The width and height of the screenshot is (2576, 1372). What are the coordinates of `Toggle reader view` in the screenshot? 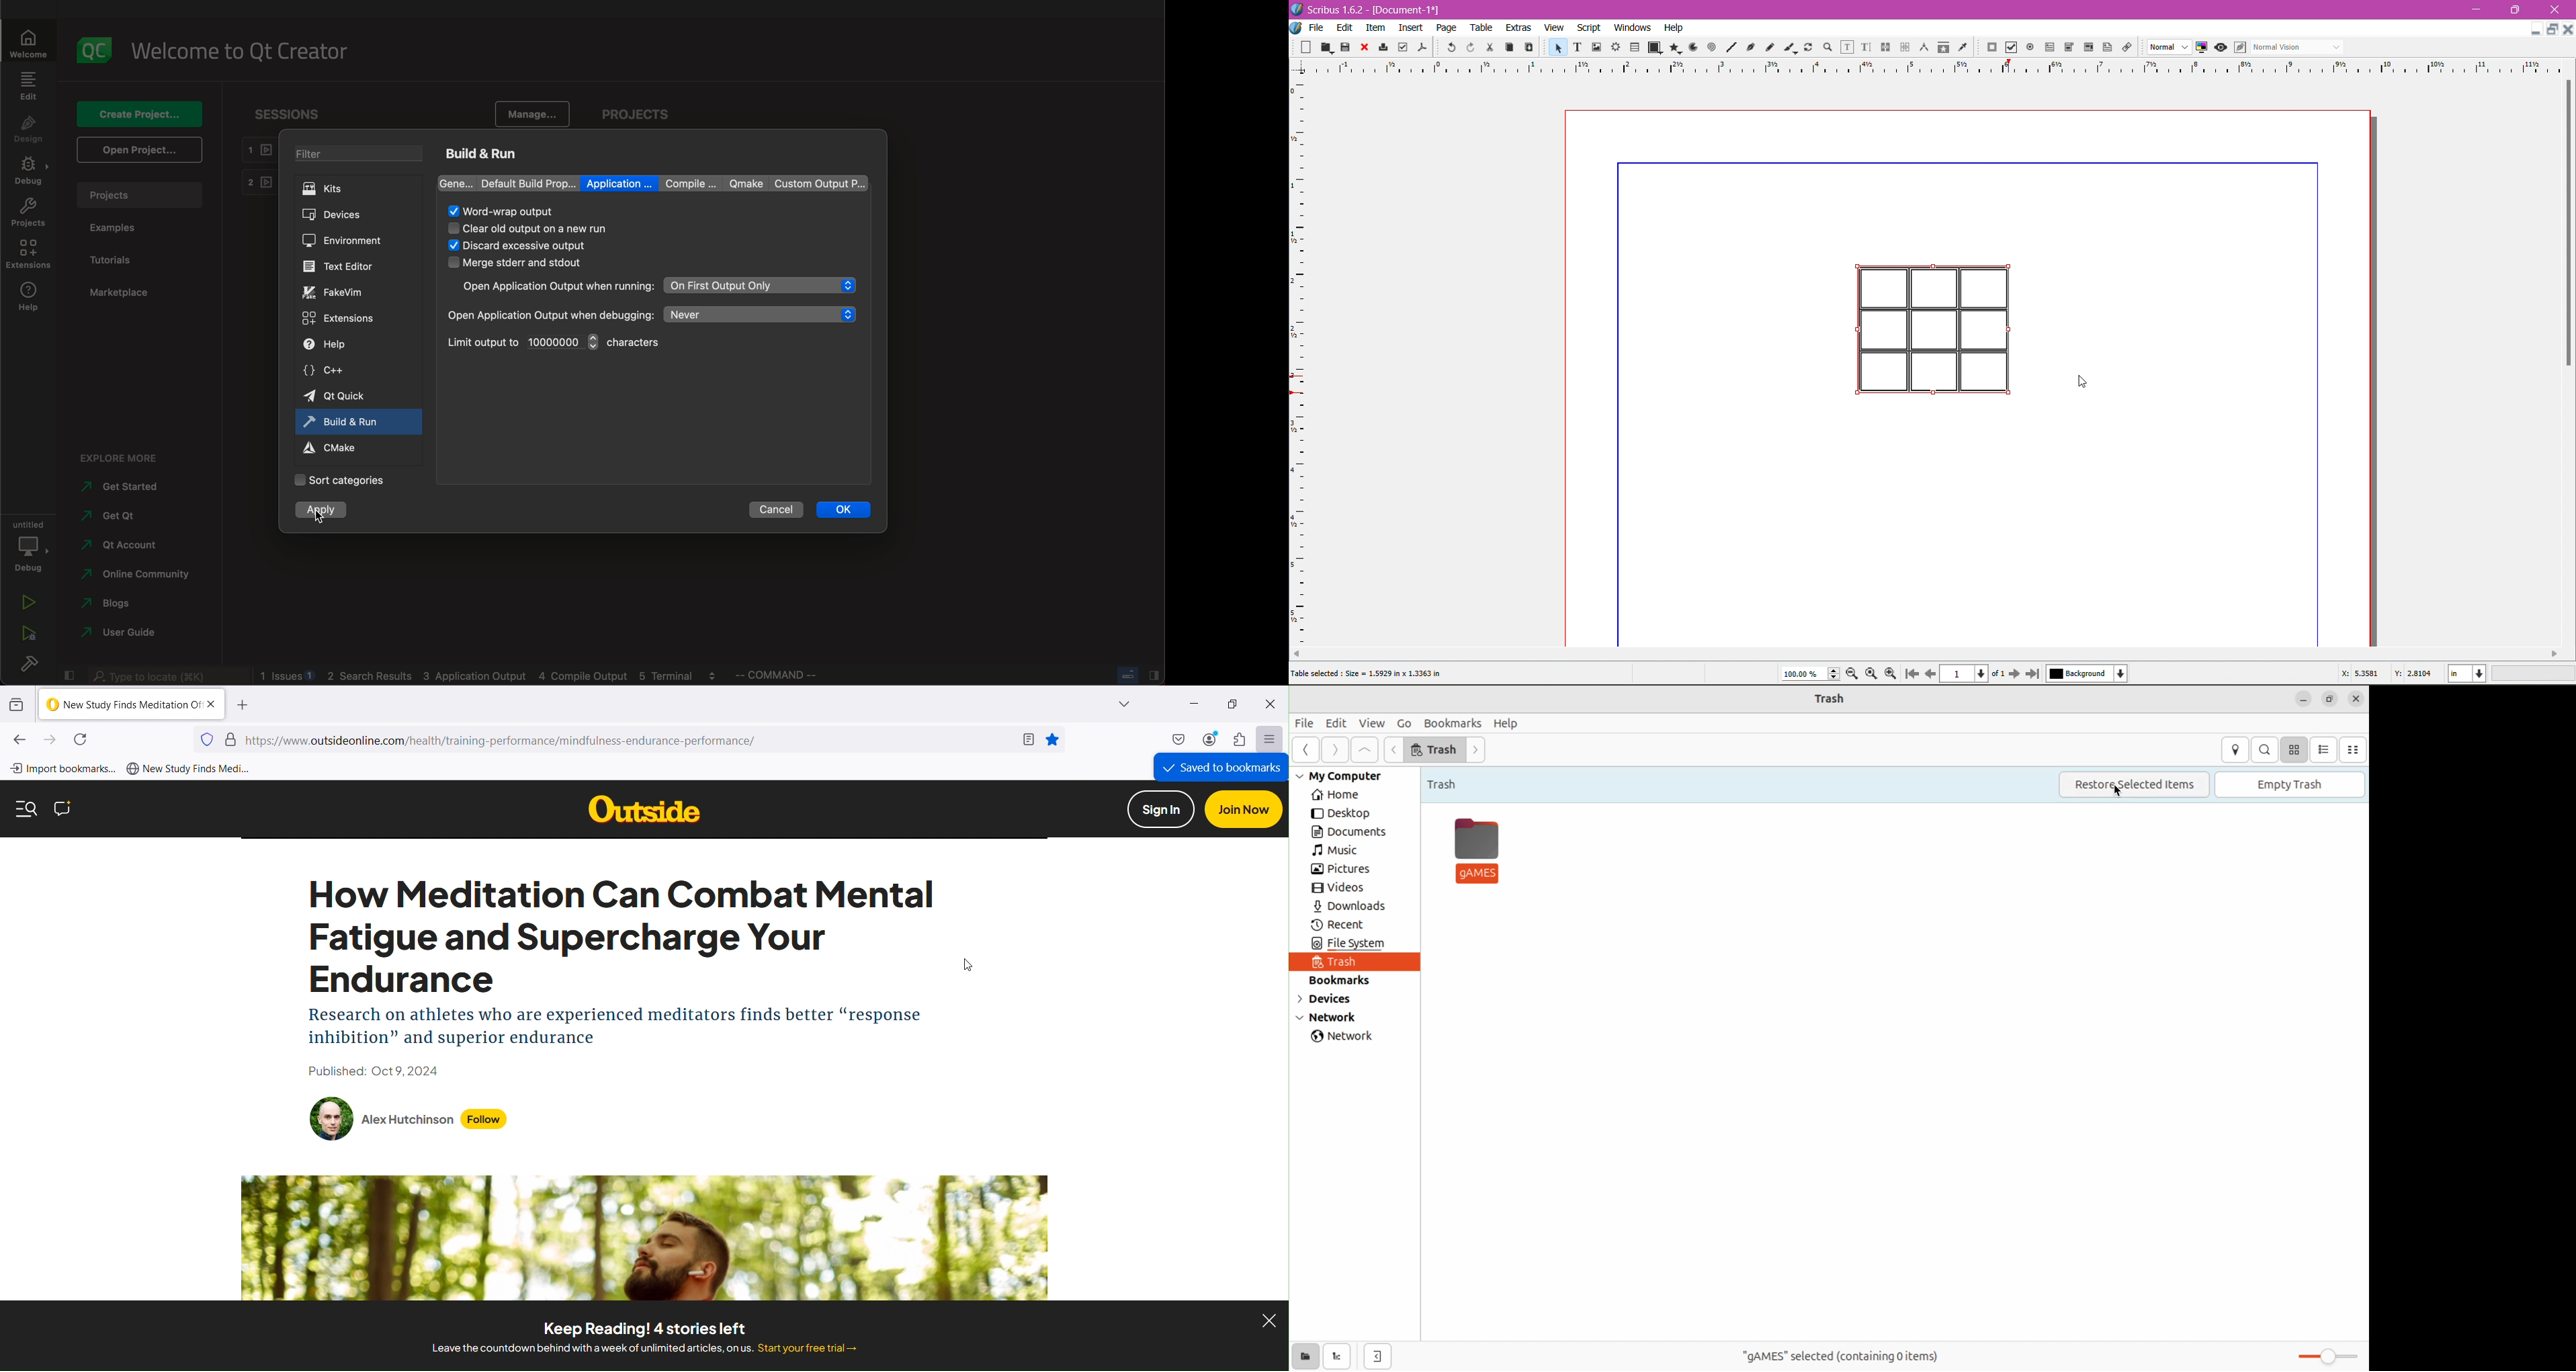 It's located at (1027, 739).